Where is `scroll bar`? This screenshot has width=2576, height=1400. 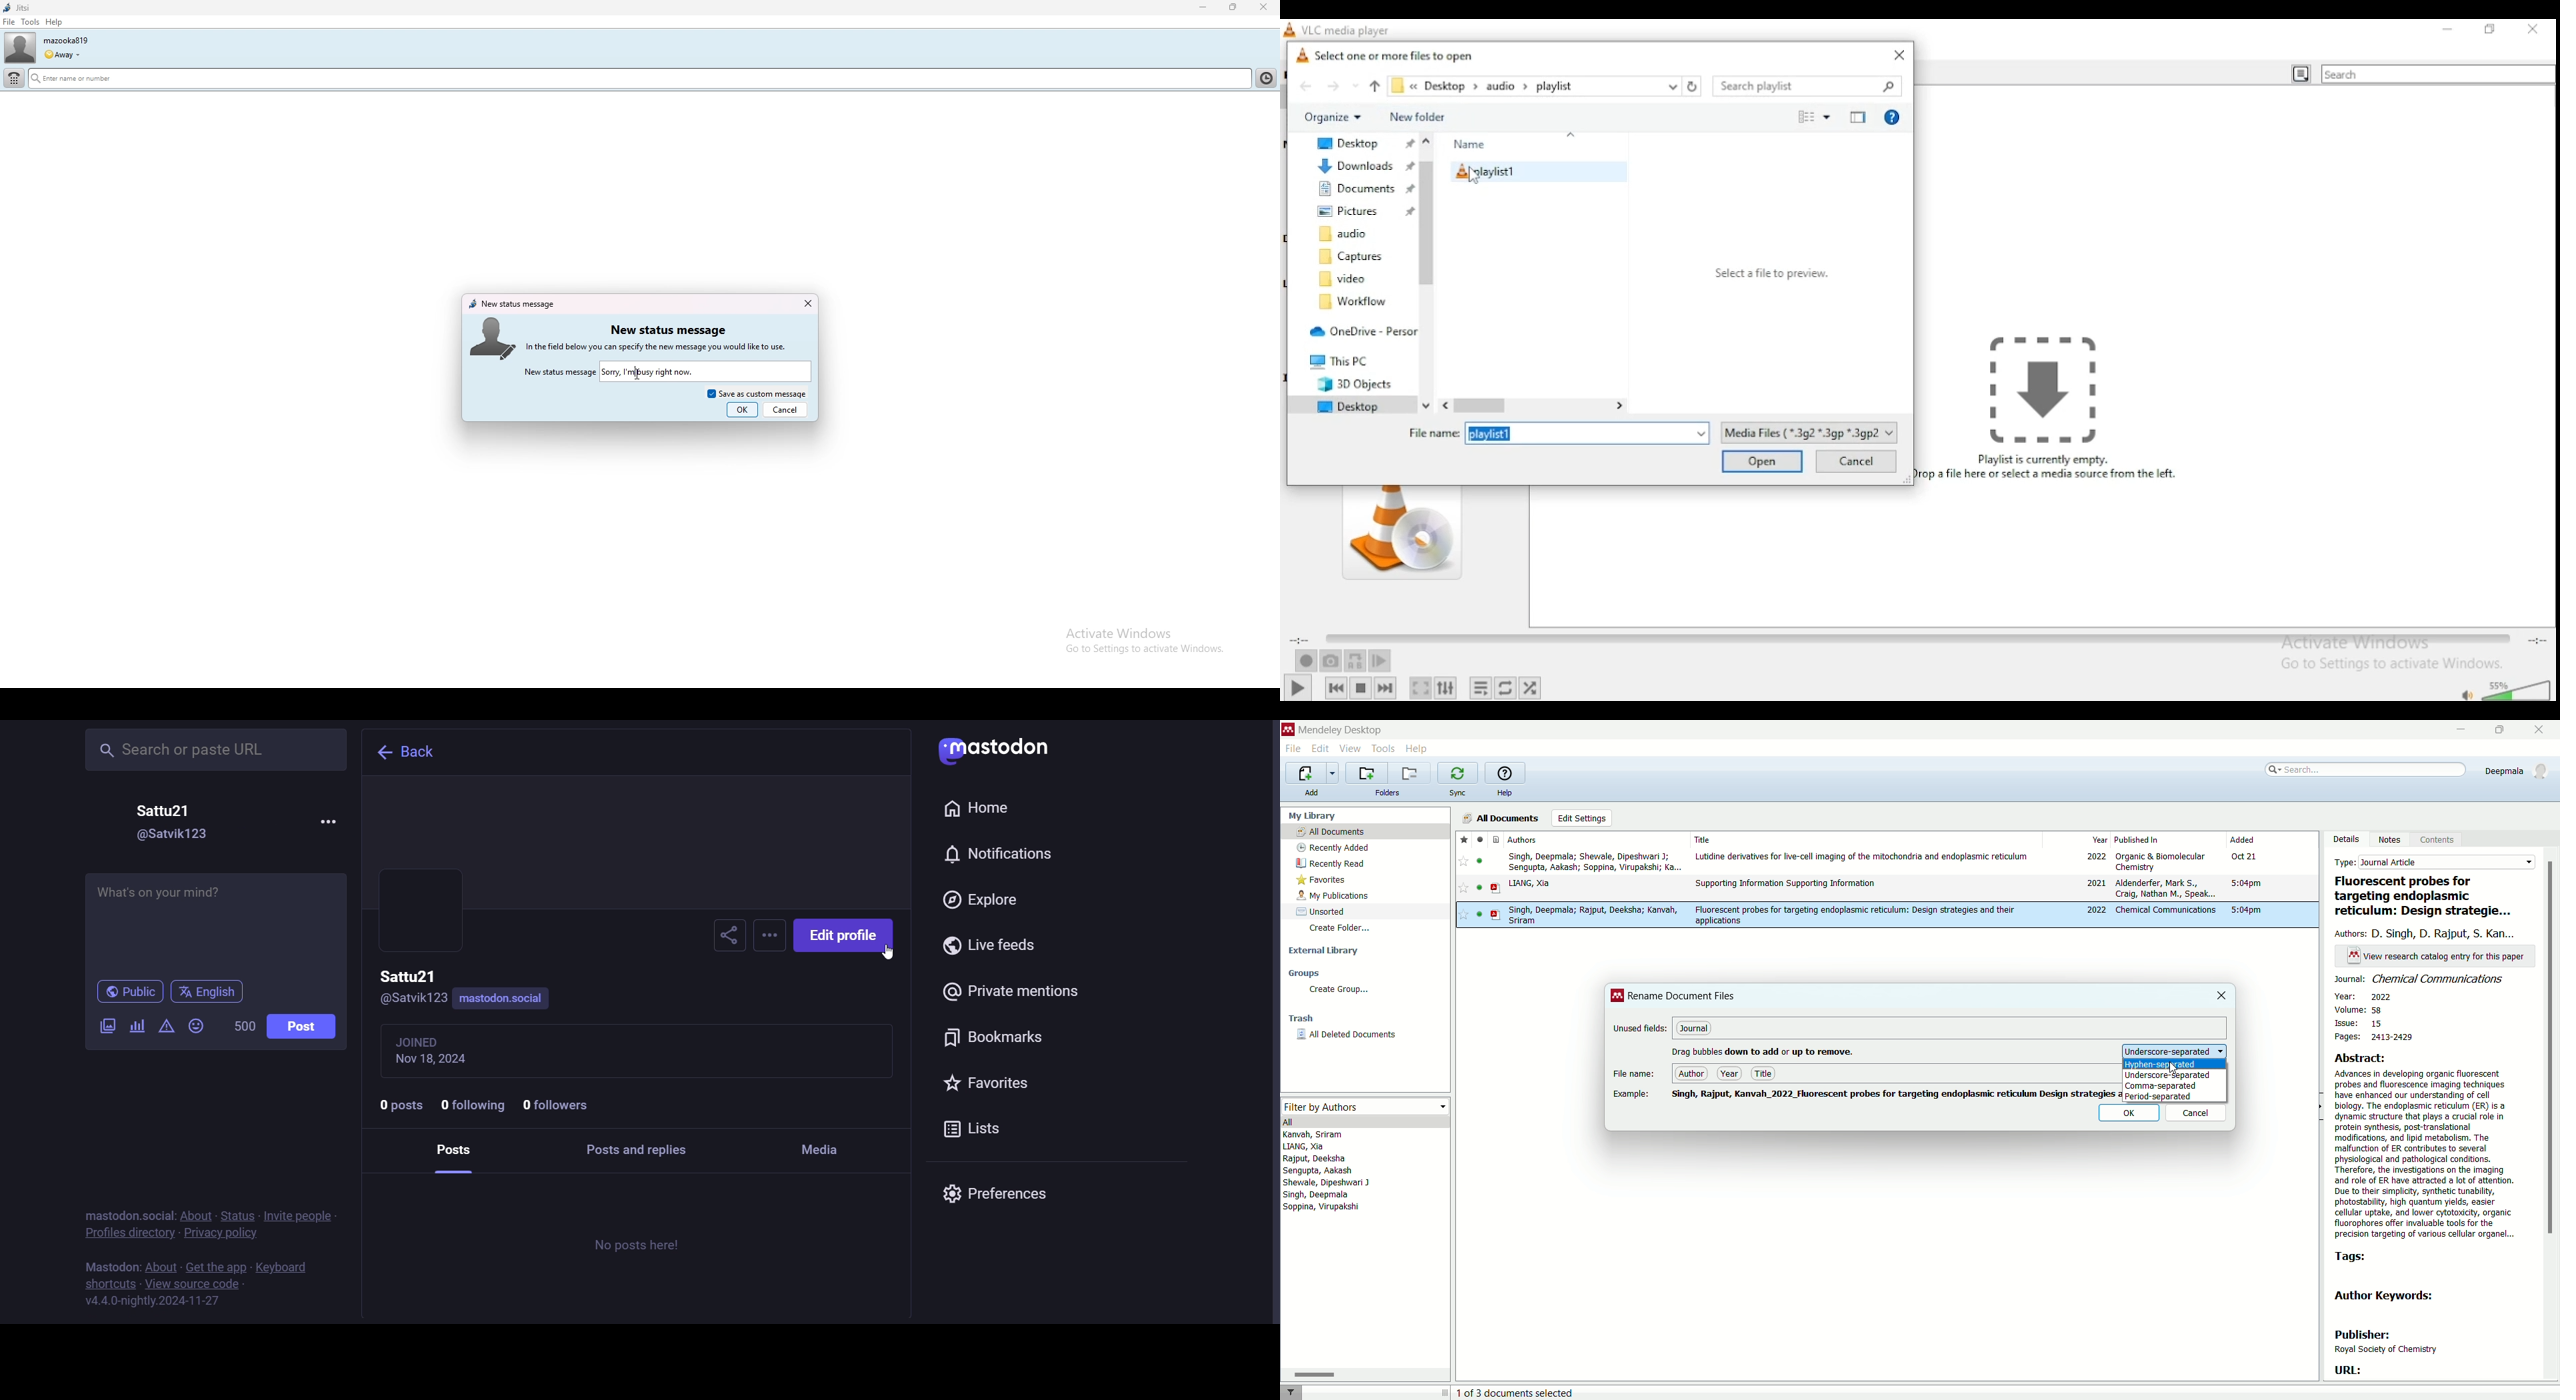 scroll bar is located at coordinates (1430, 273).